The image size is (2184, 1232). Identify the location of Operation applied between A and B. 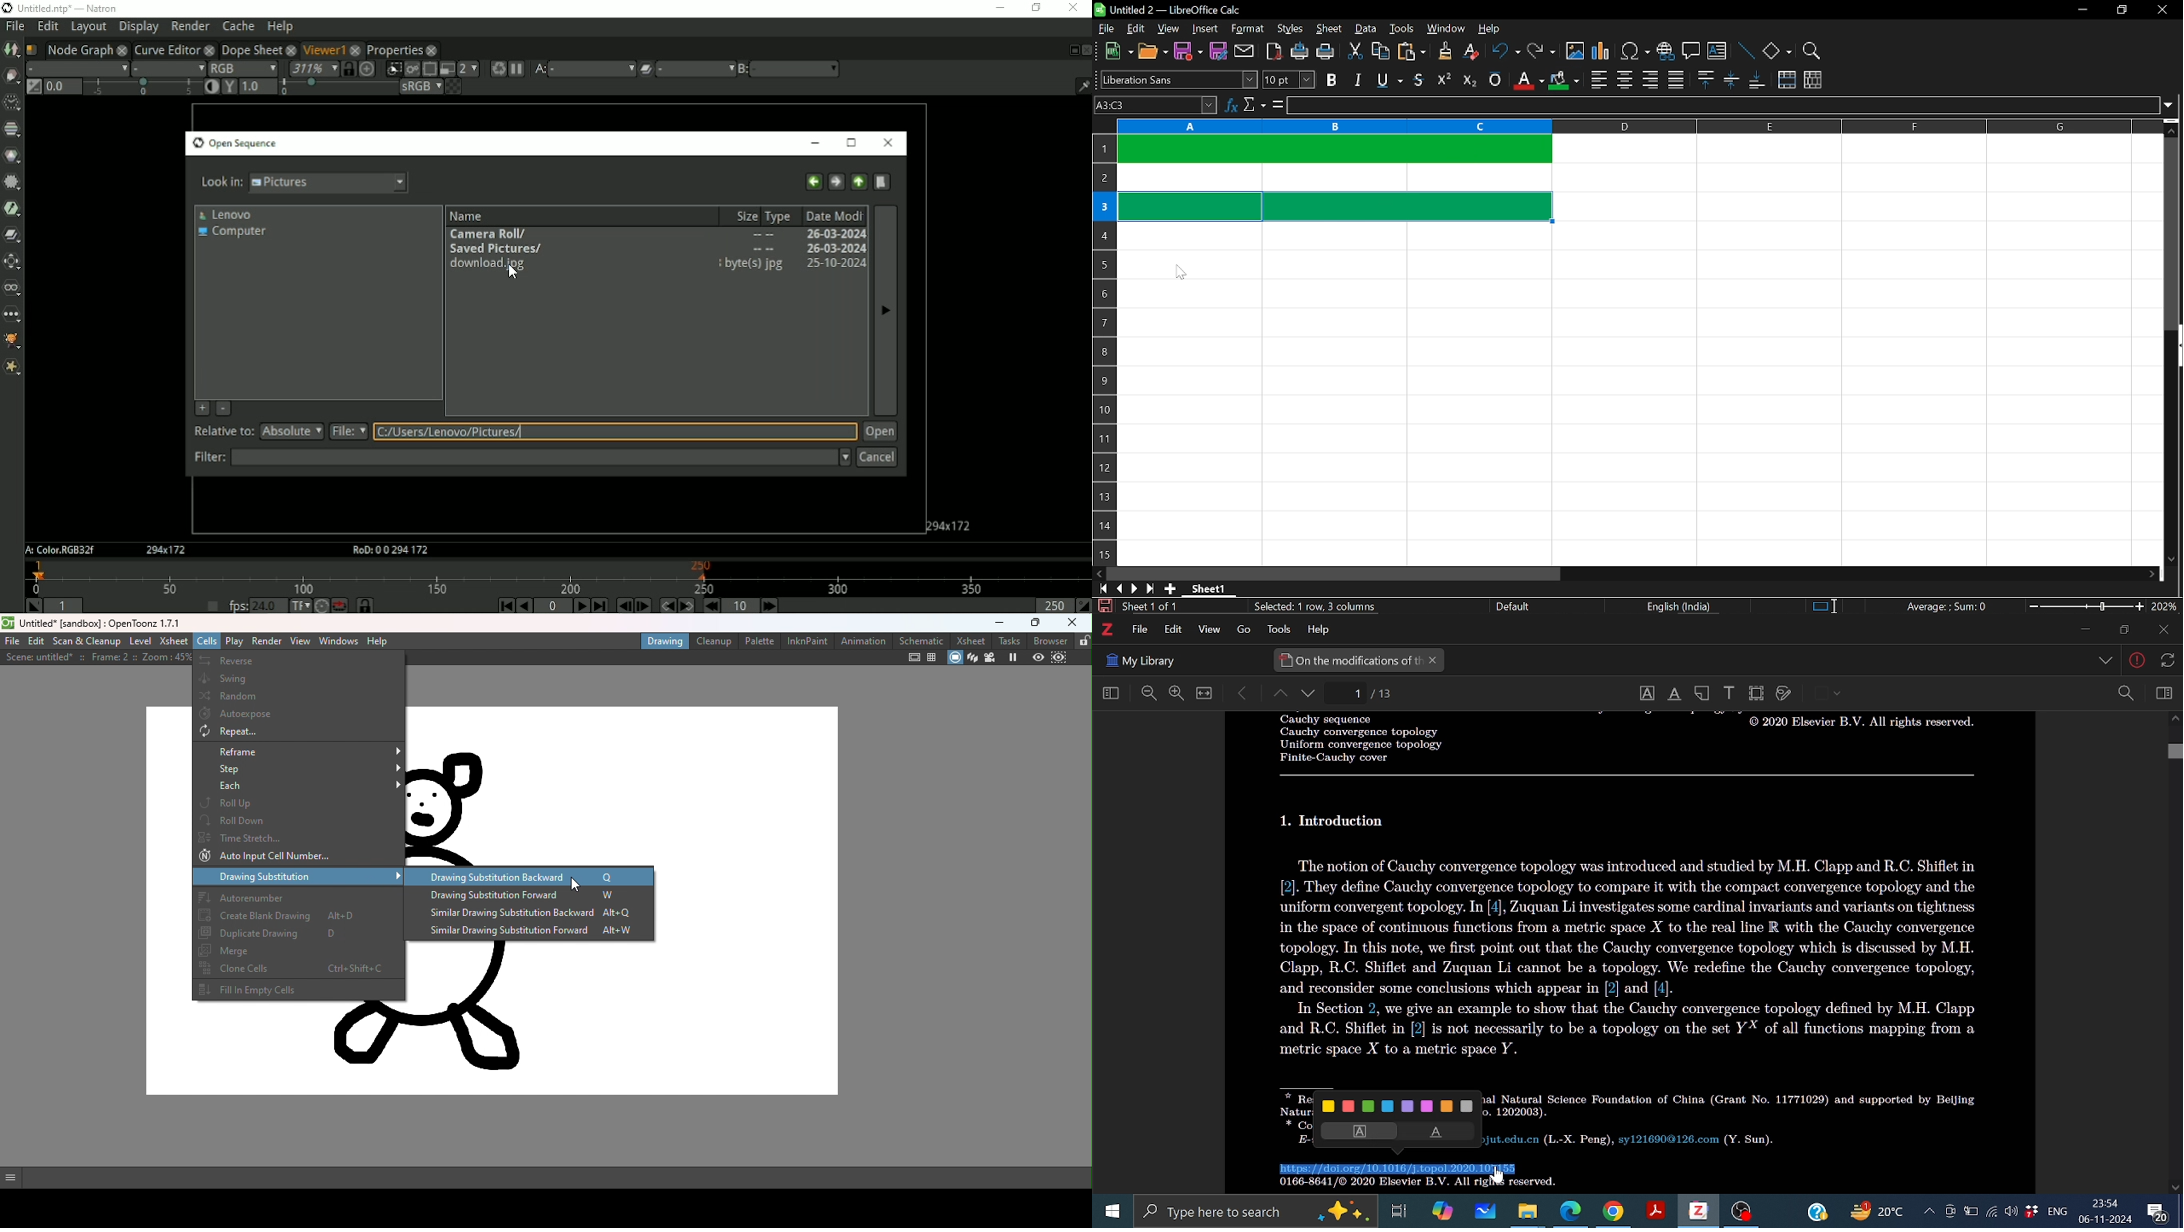
(646, 68).